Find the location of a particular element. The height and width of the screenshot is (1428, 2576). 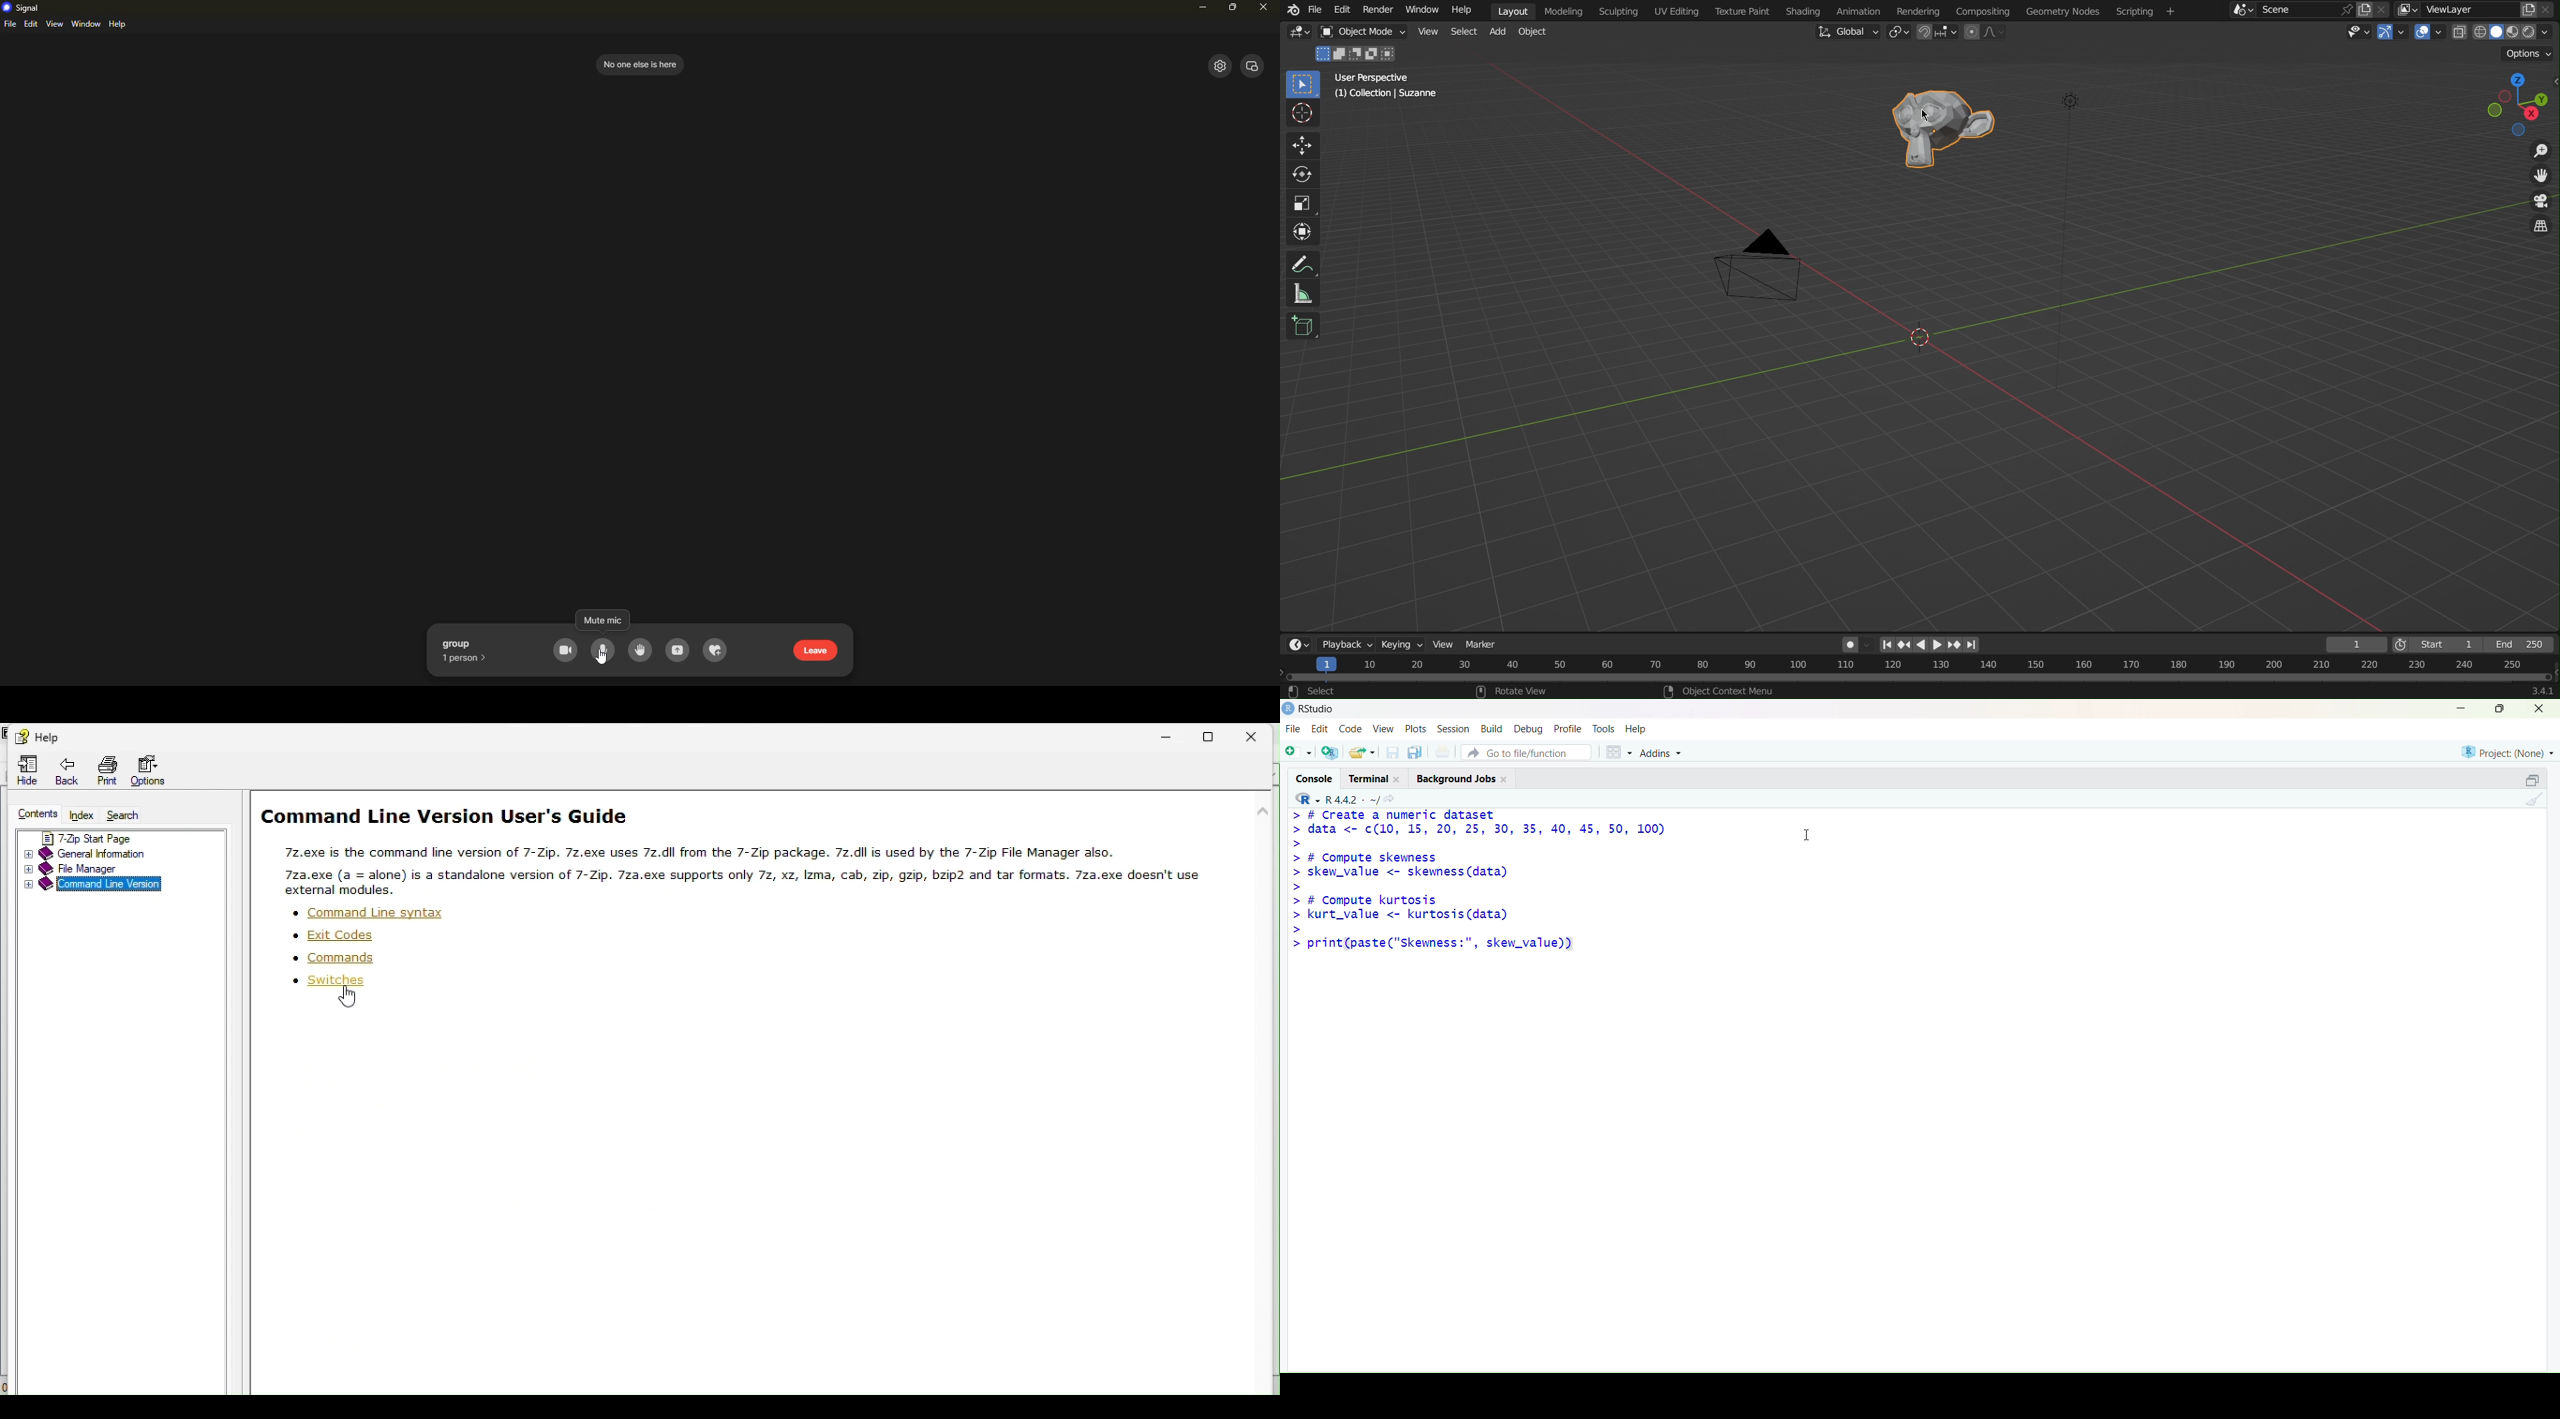

RStudio is located at coordinates (1308, 709).